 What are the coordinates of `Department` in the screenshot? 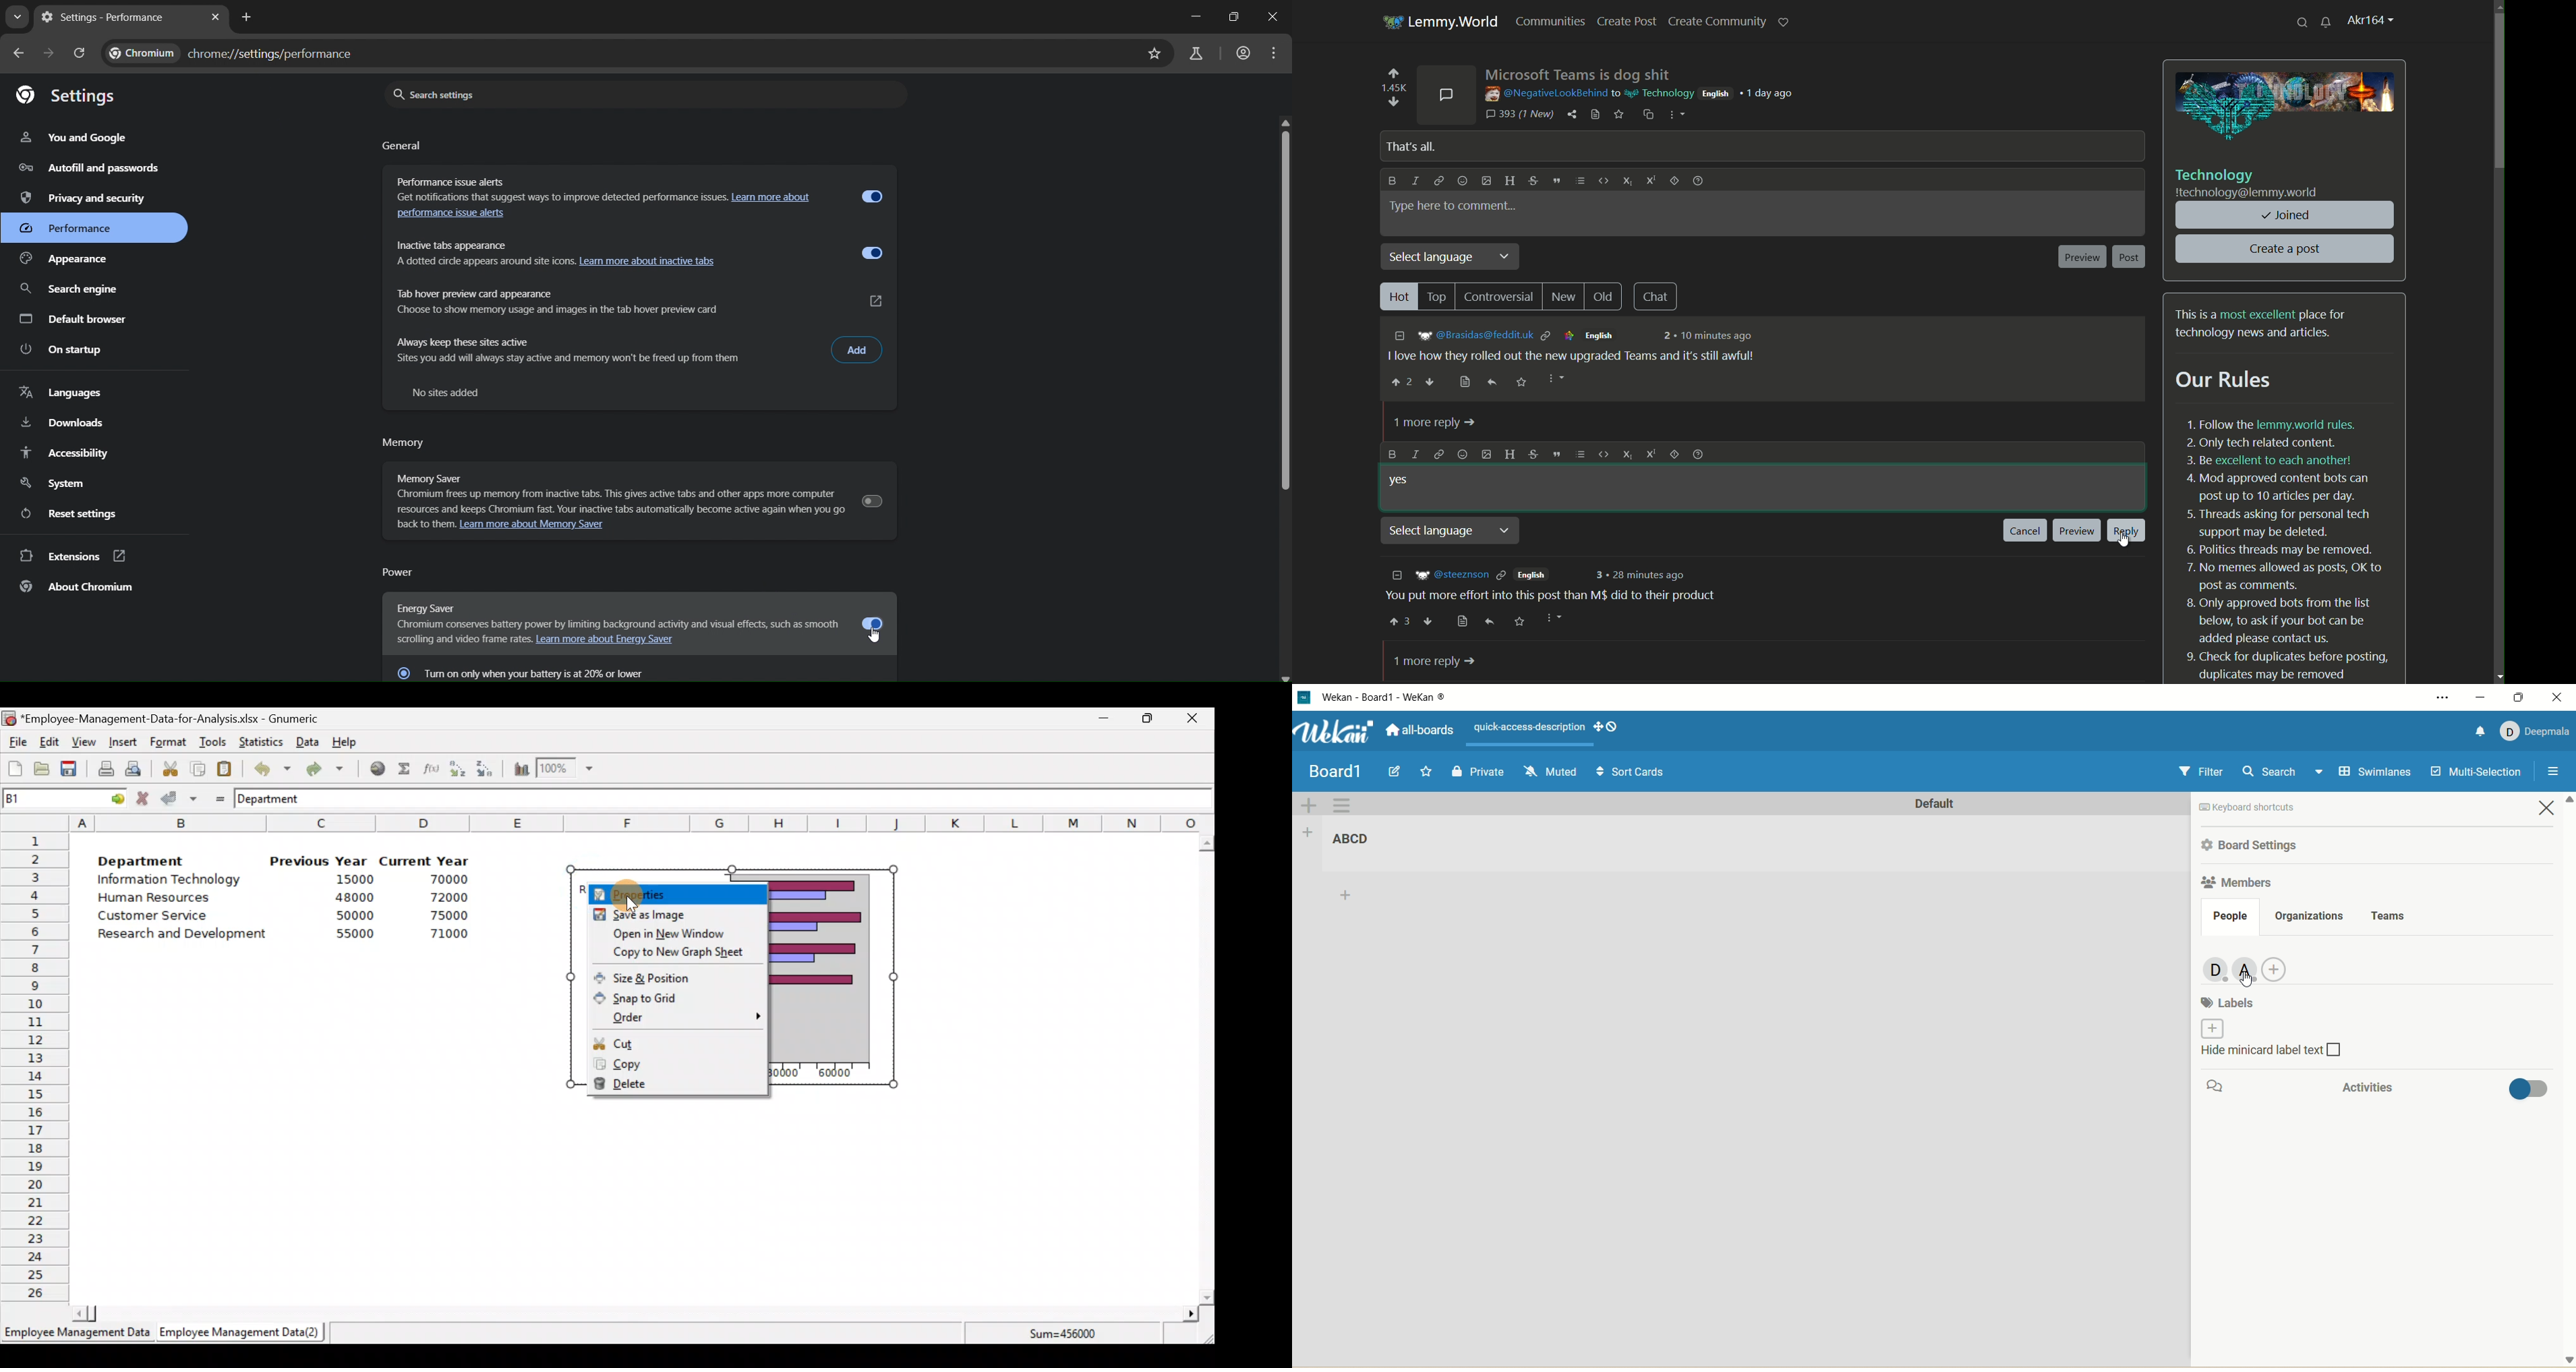 It's located at (277, 798).